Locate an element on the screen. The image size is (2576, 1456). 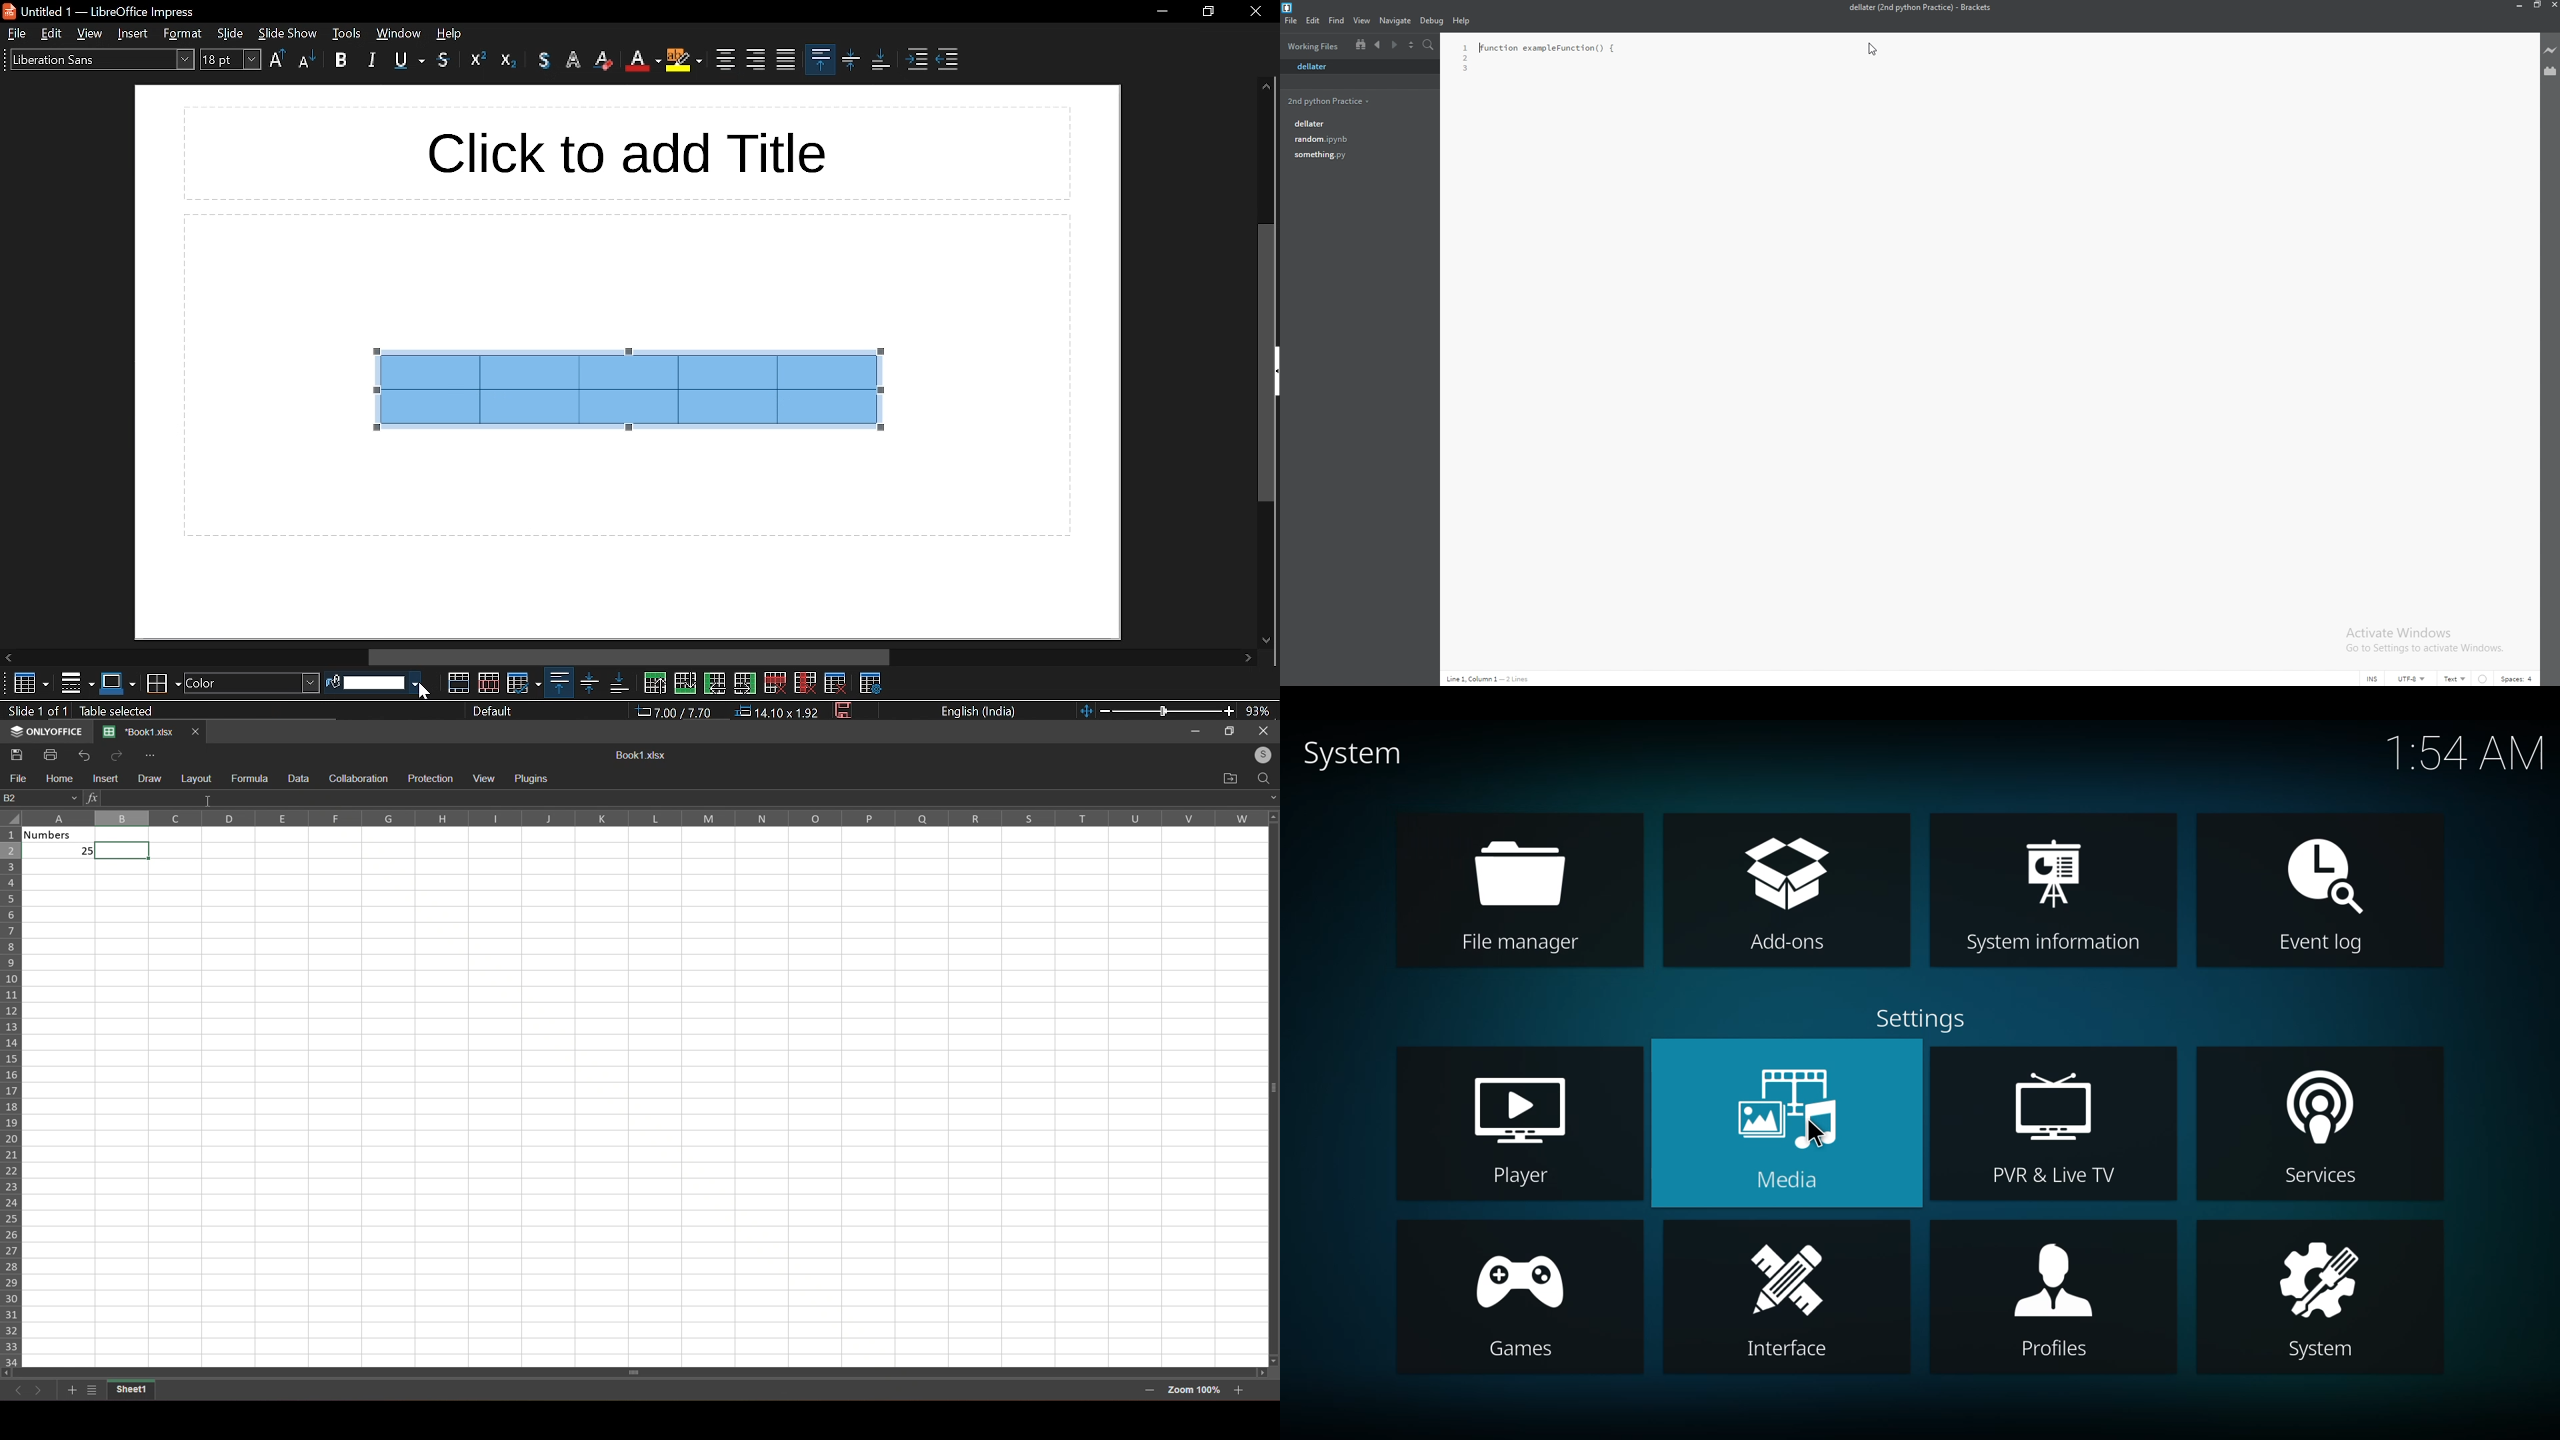
interface is located at coordinates (1789, 1301).